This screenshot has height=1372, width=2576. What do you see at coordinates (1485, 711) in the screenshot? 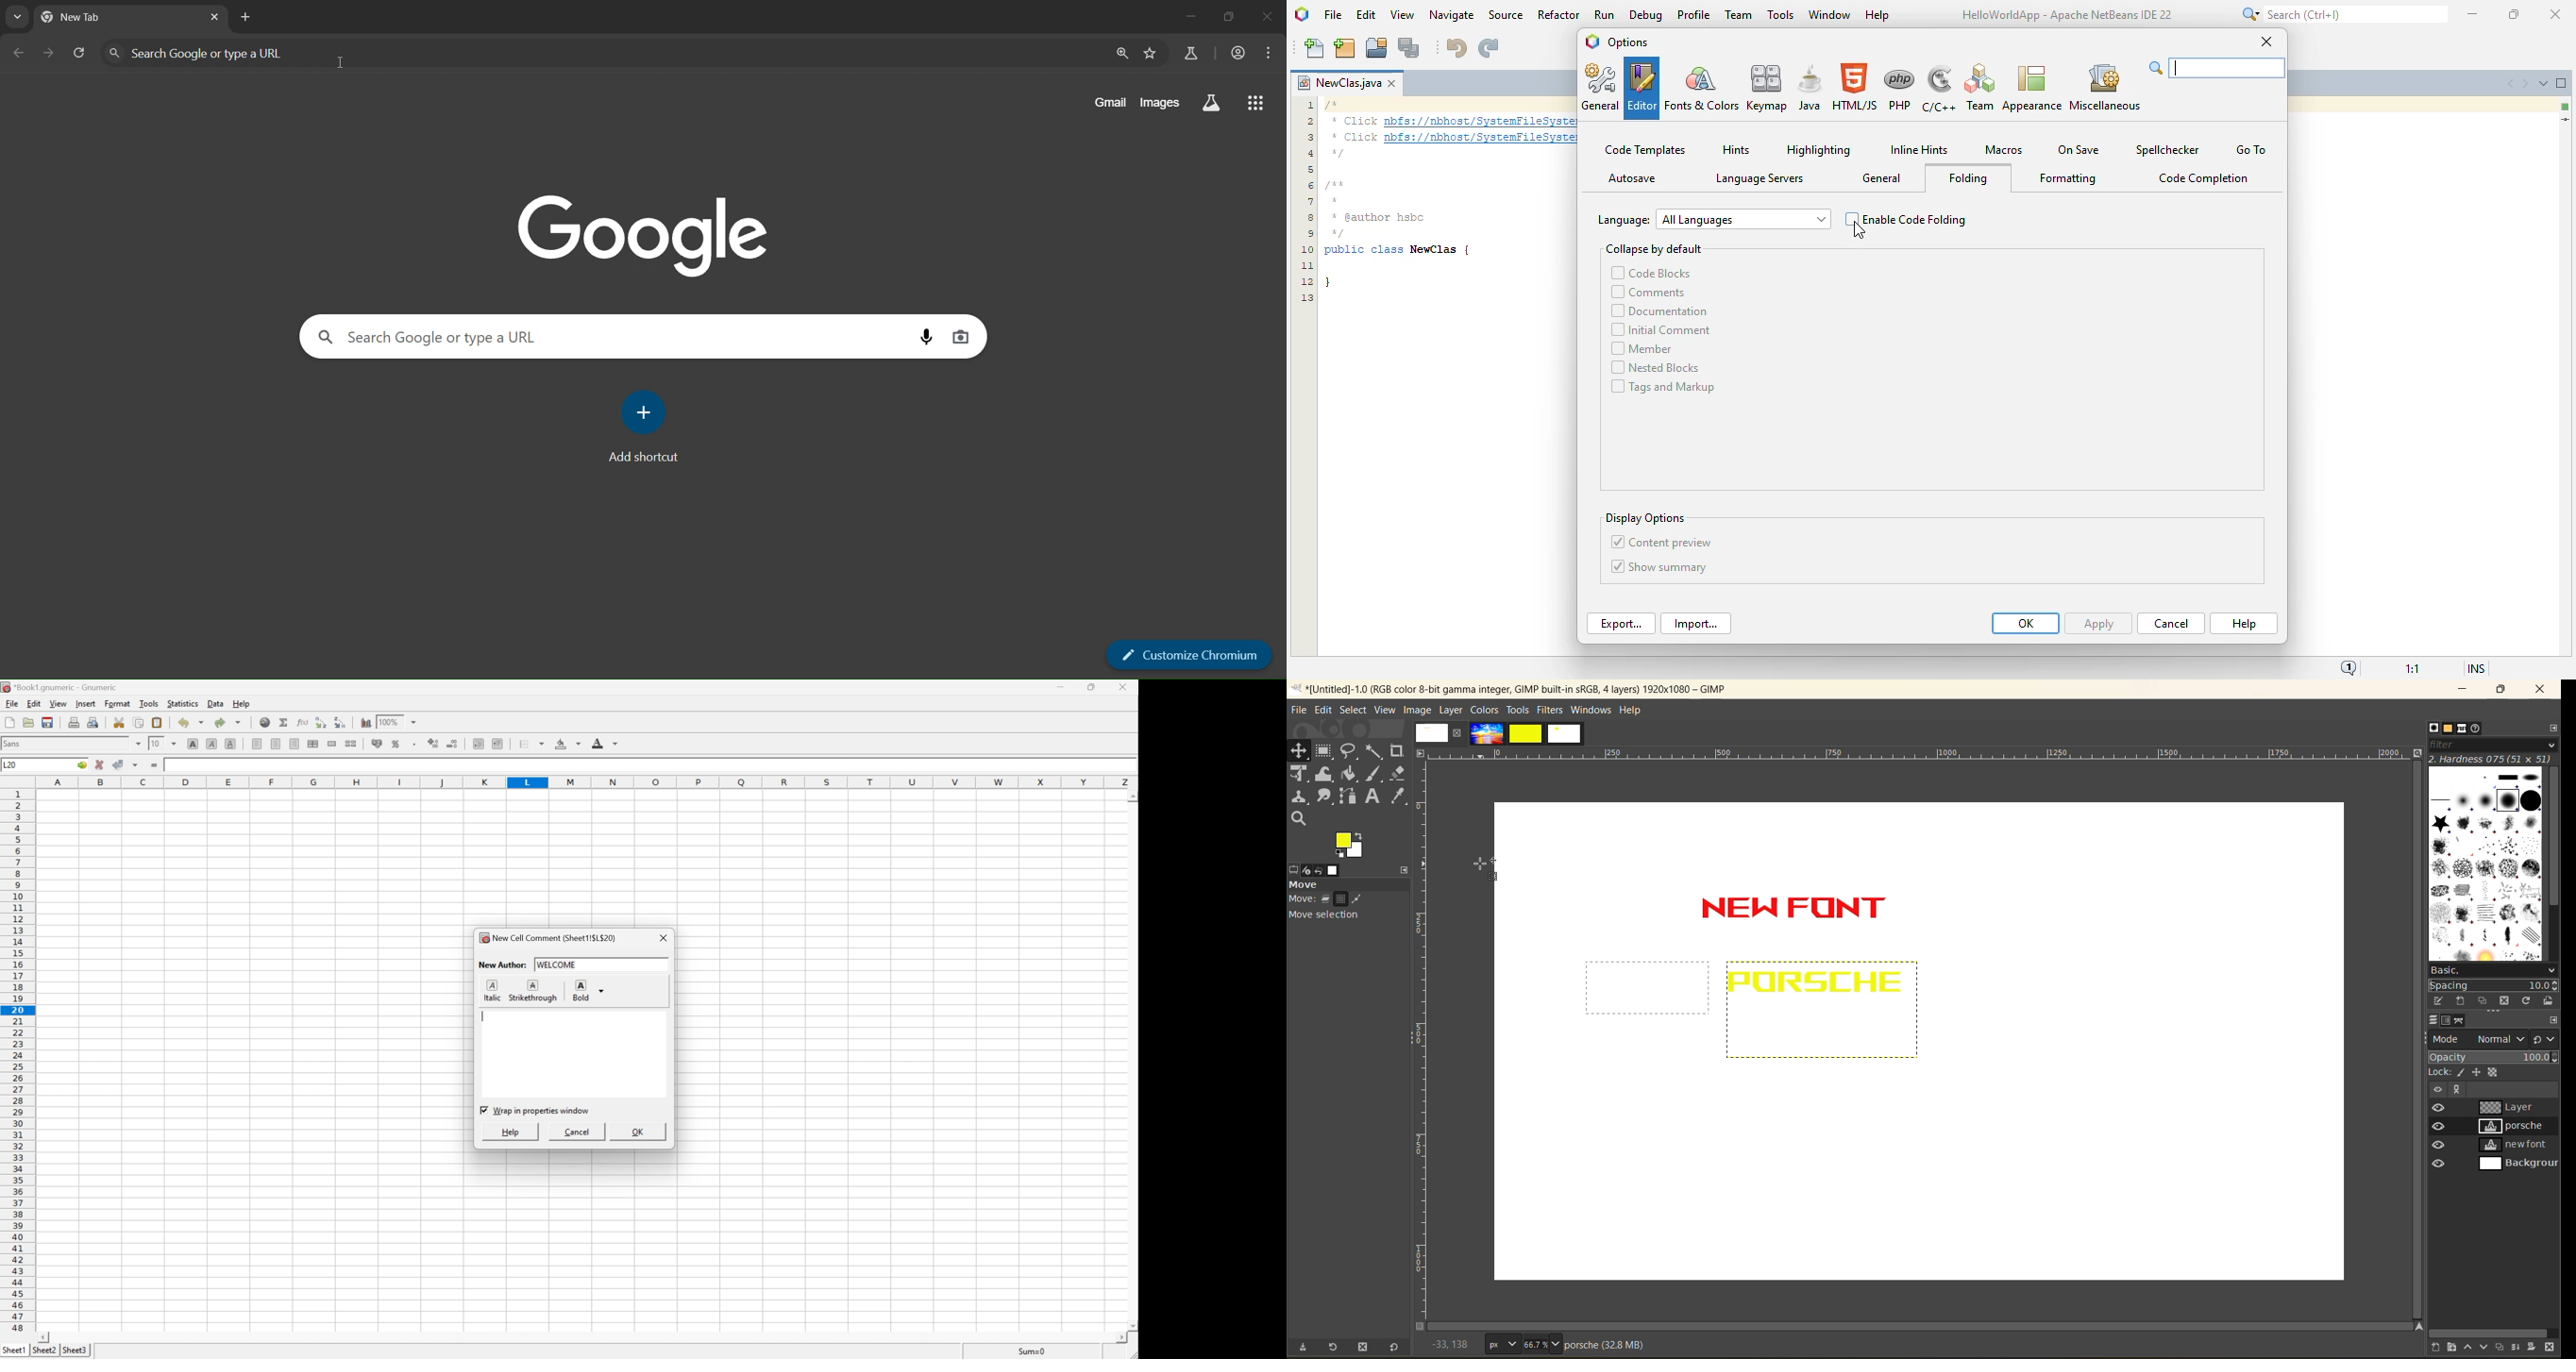
I see `colors` at bounding box center [1485, 711].